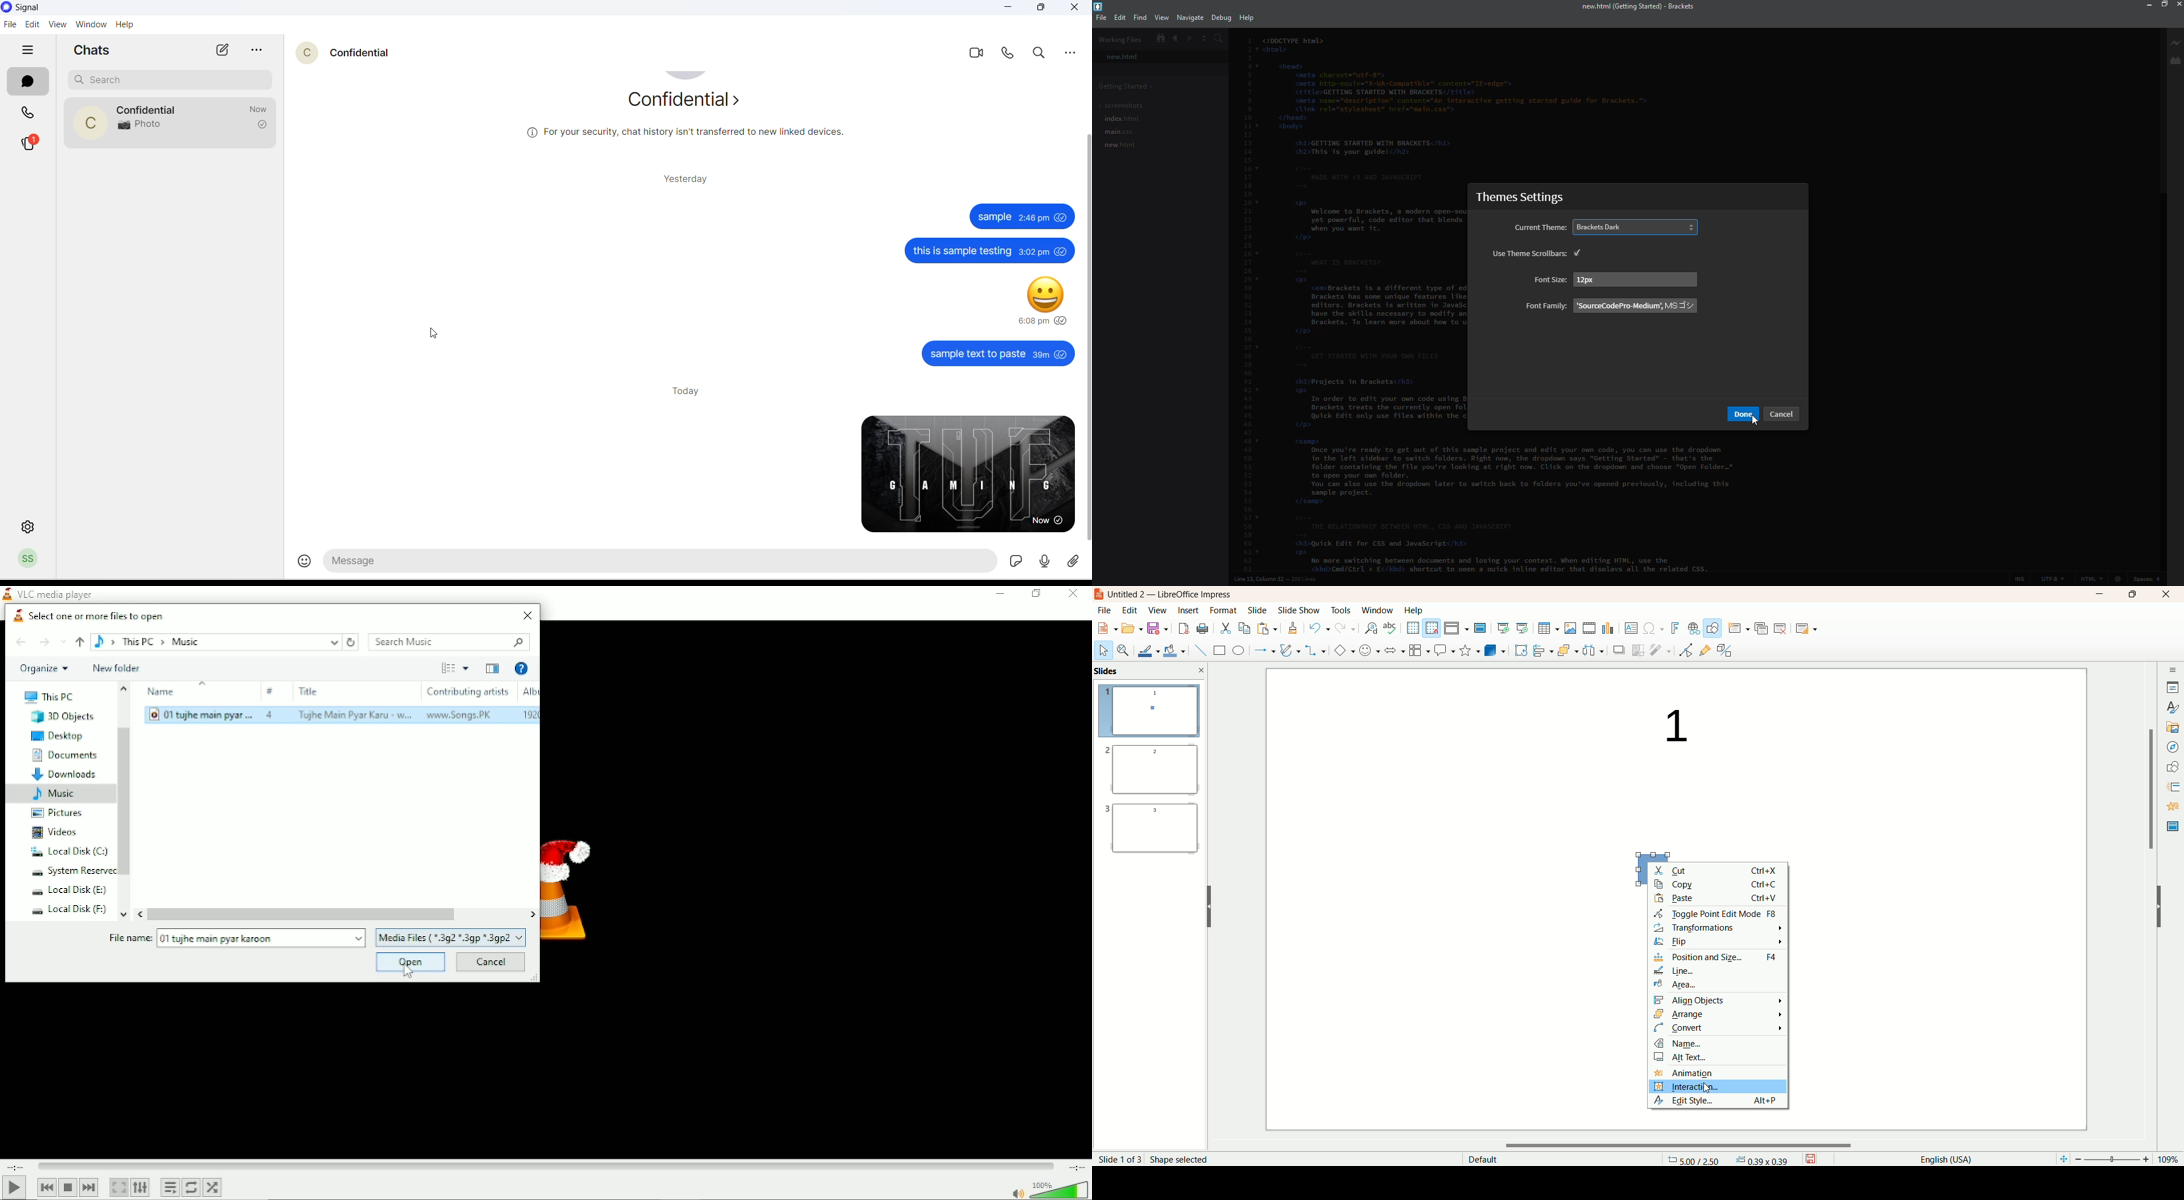 This screenshot has width=2184, height=1204. I want to click on spaces, so click(2145, 580).